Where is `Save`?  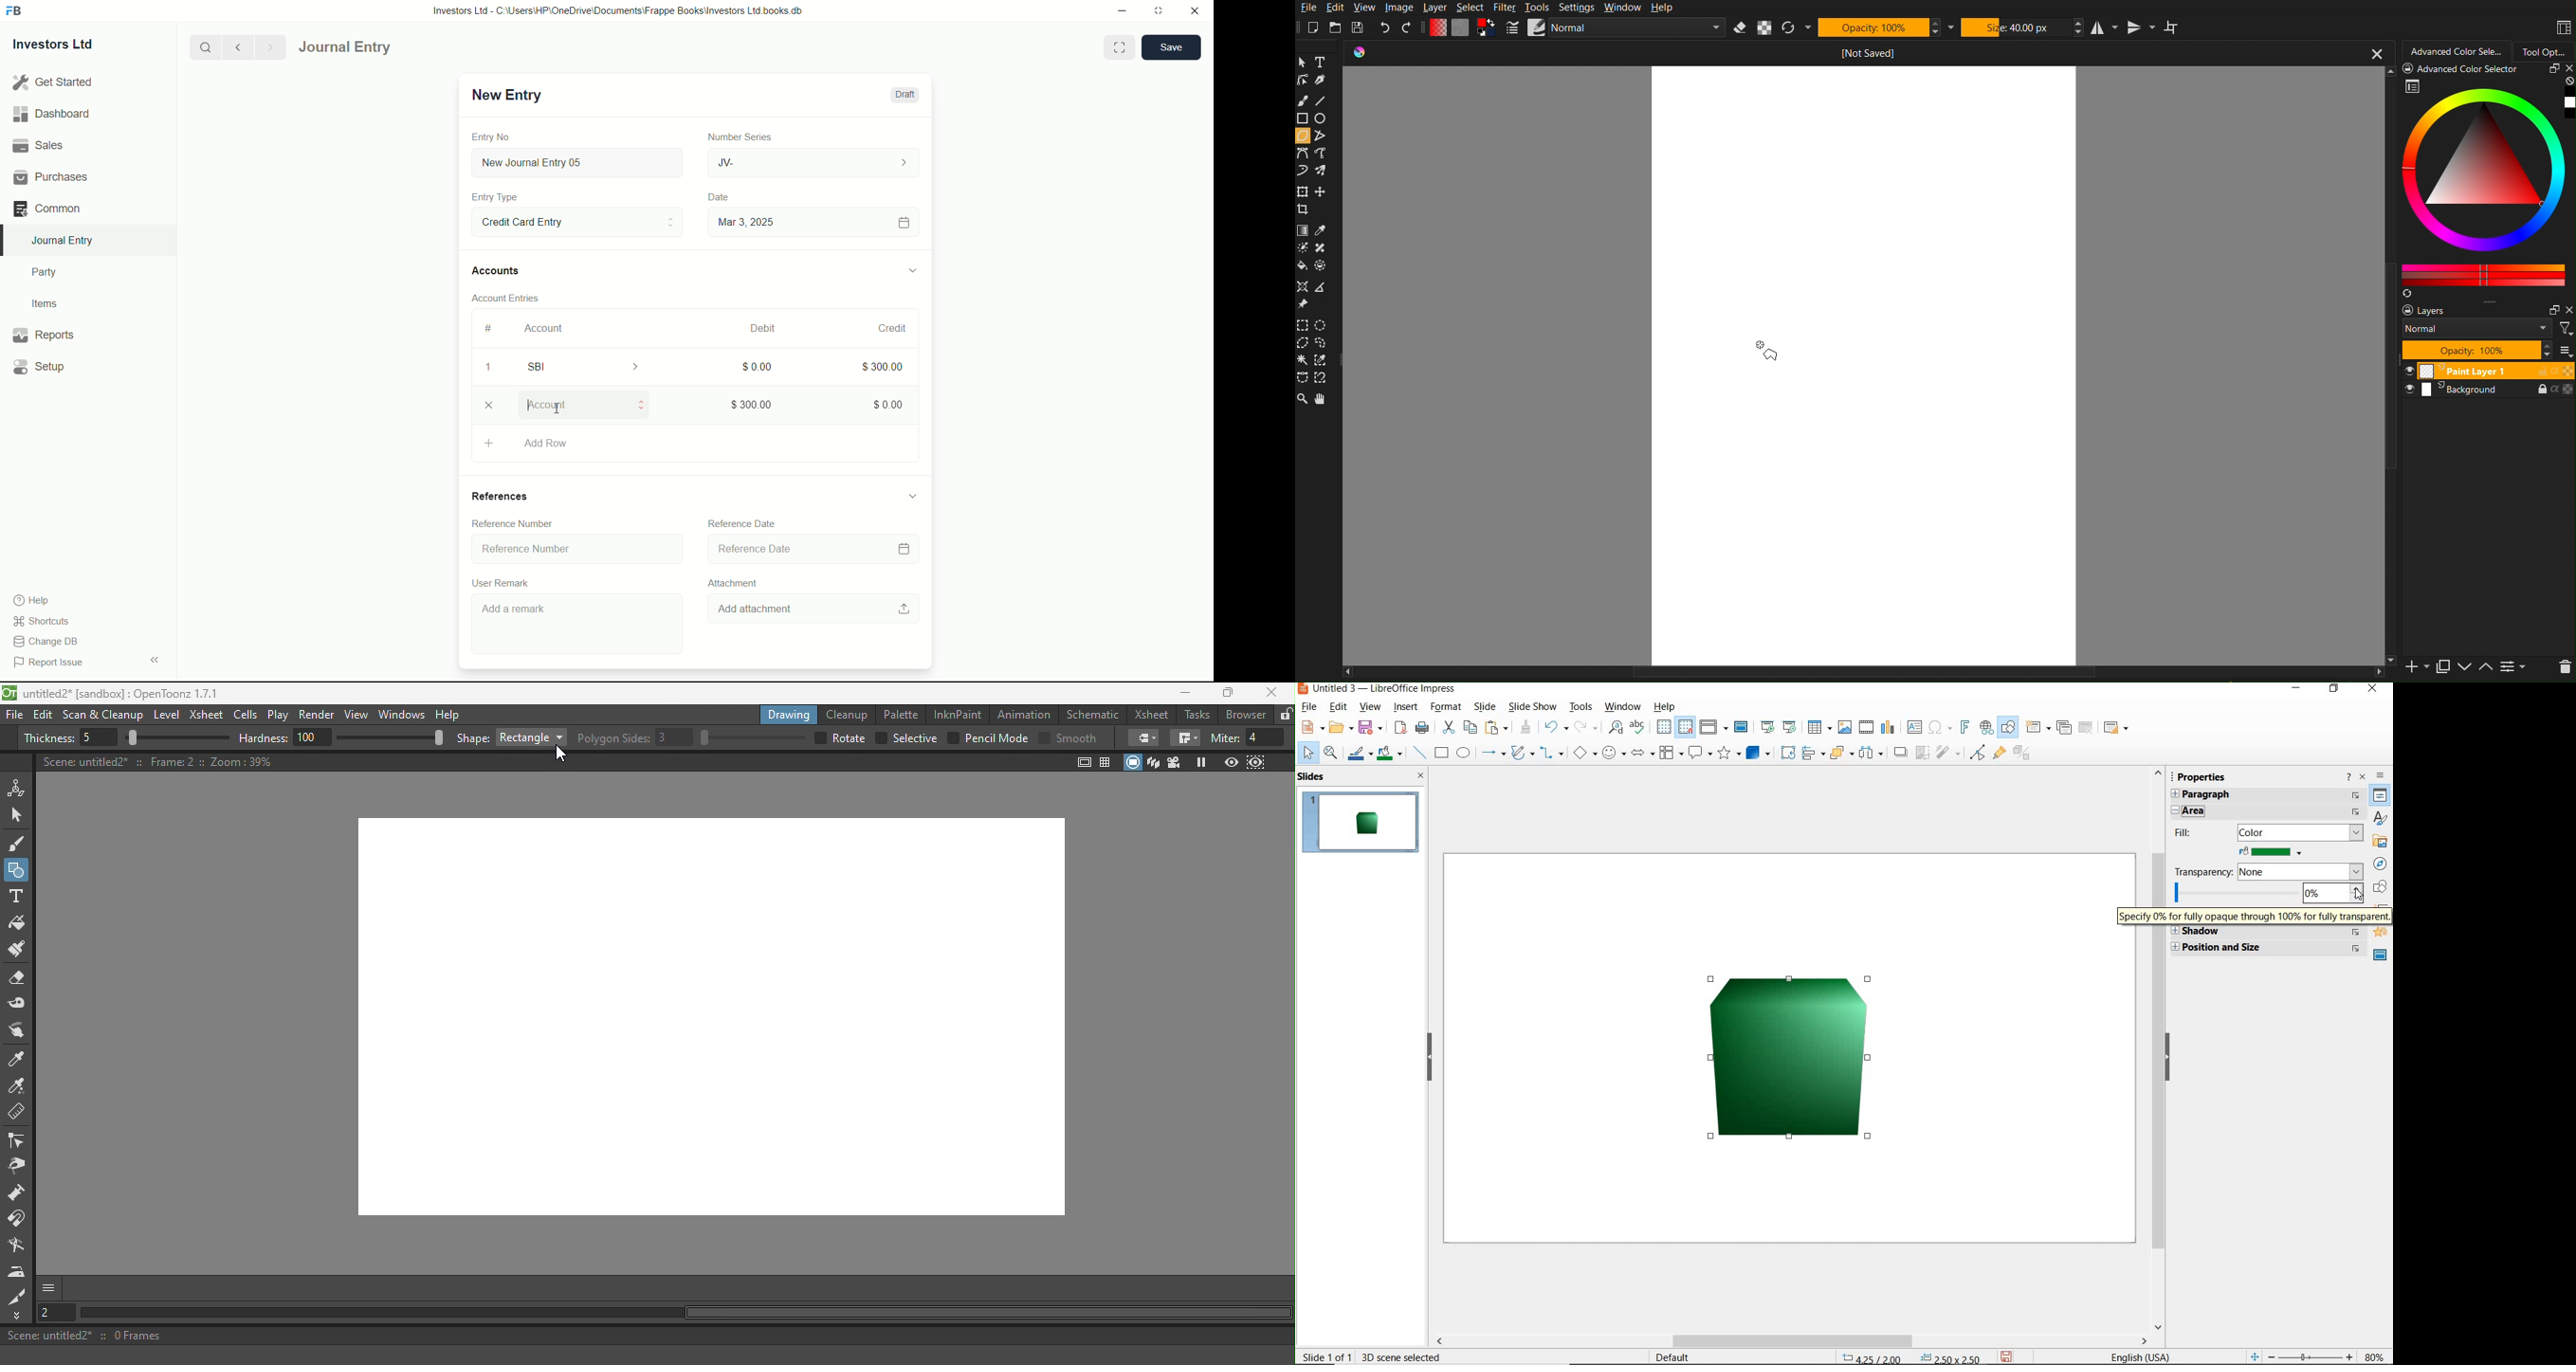
Save is located at coordinates (1359, 27).